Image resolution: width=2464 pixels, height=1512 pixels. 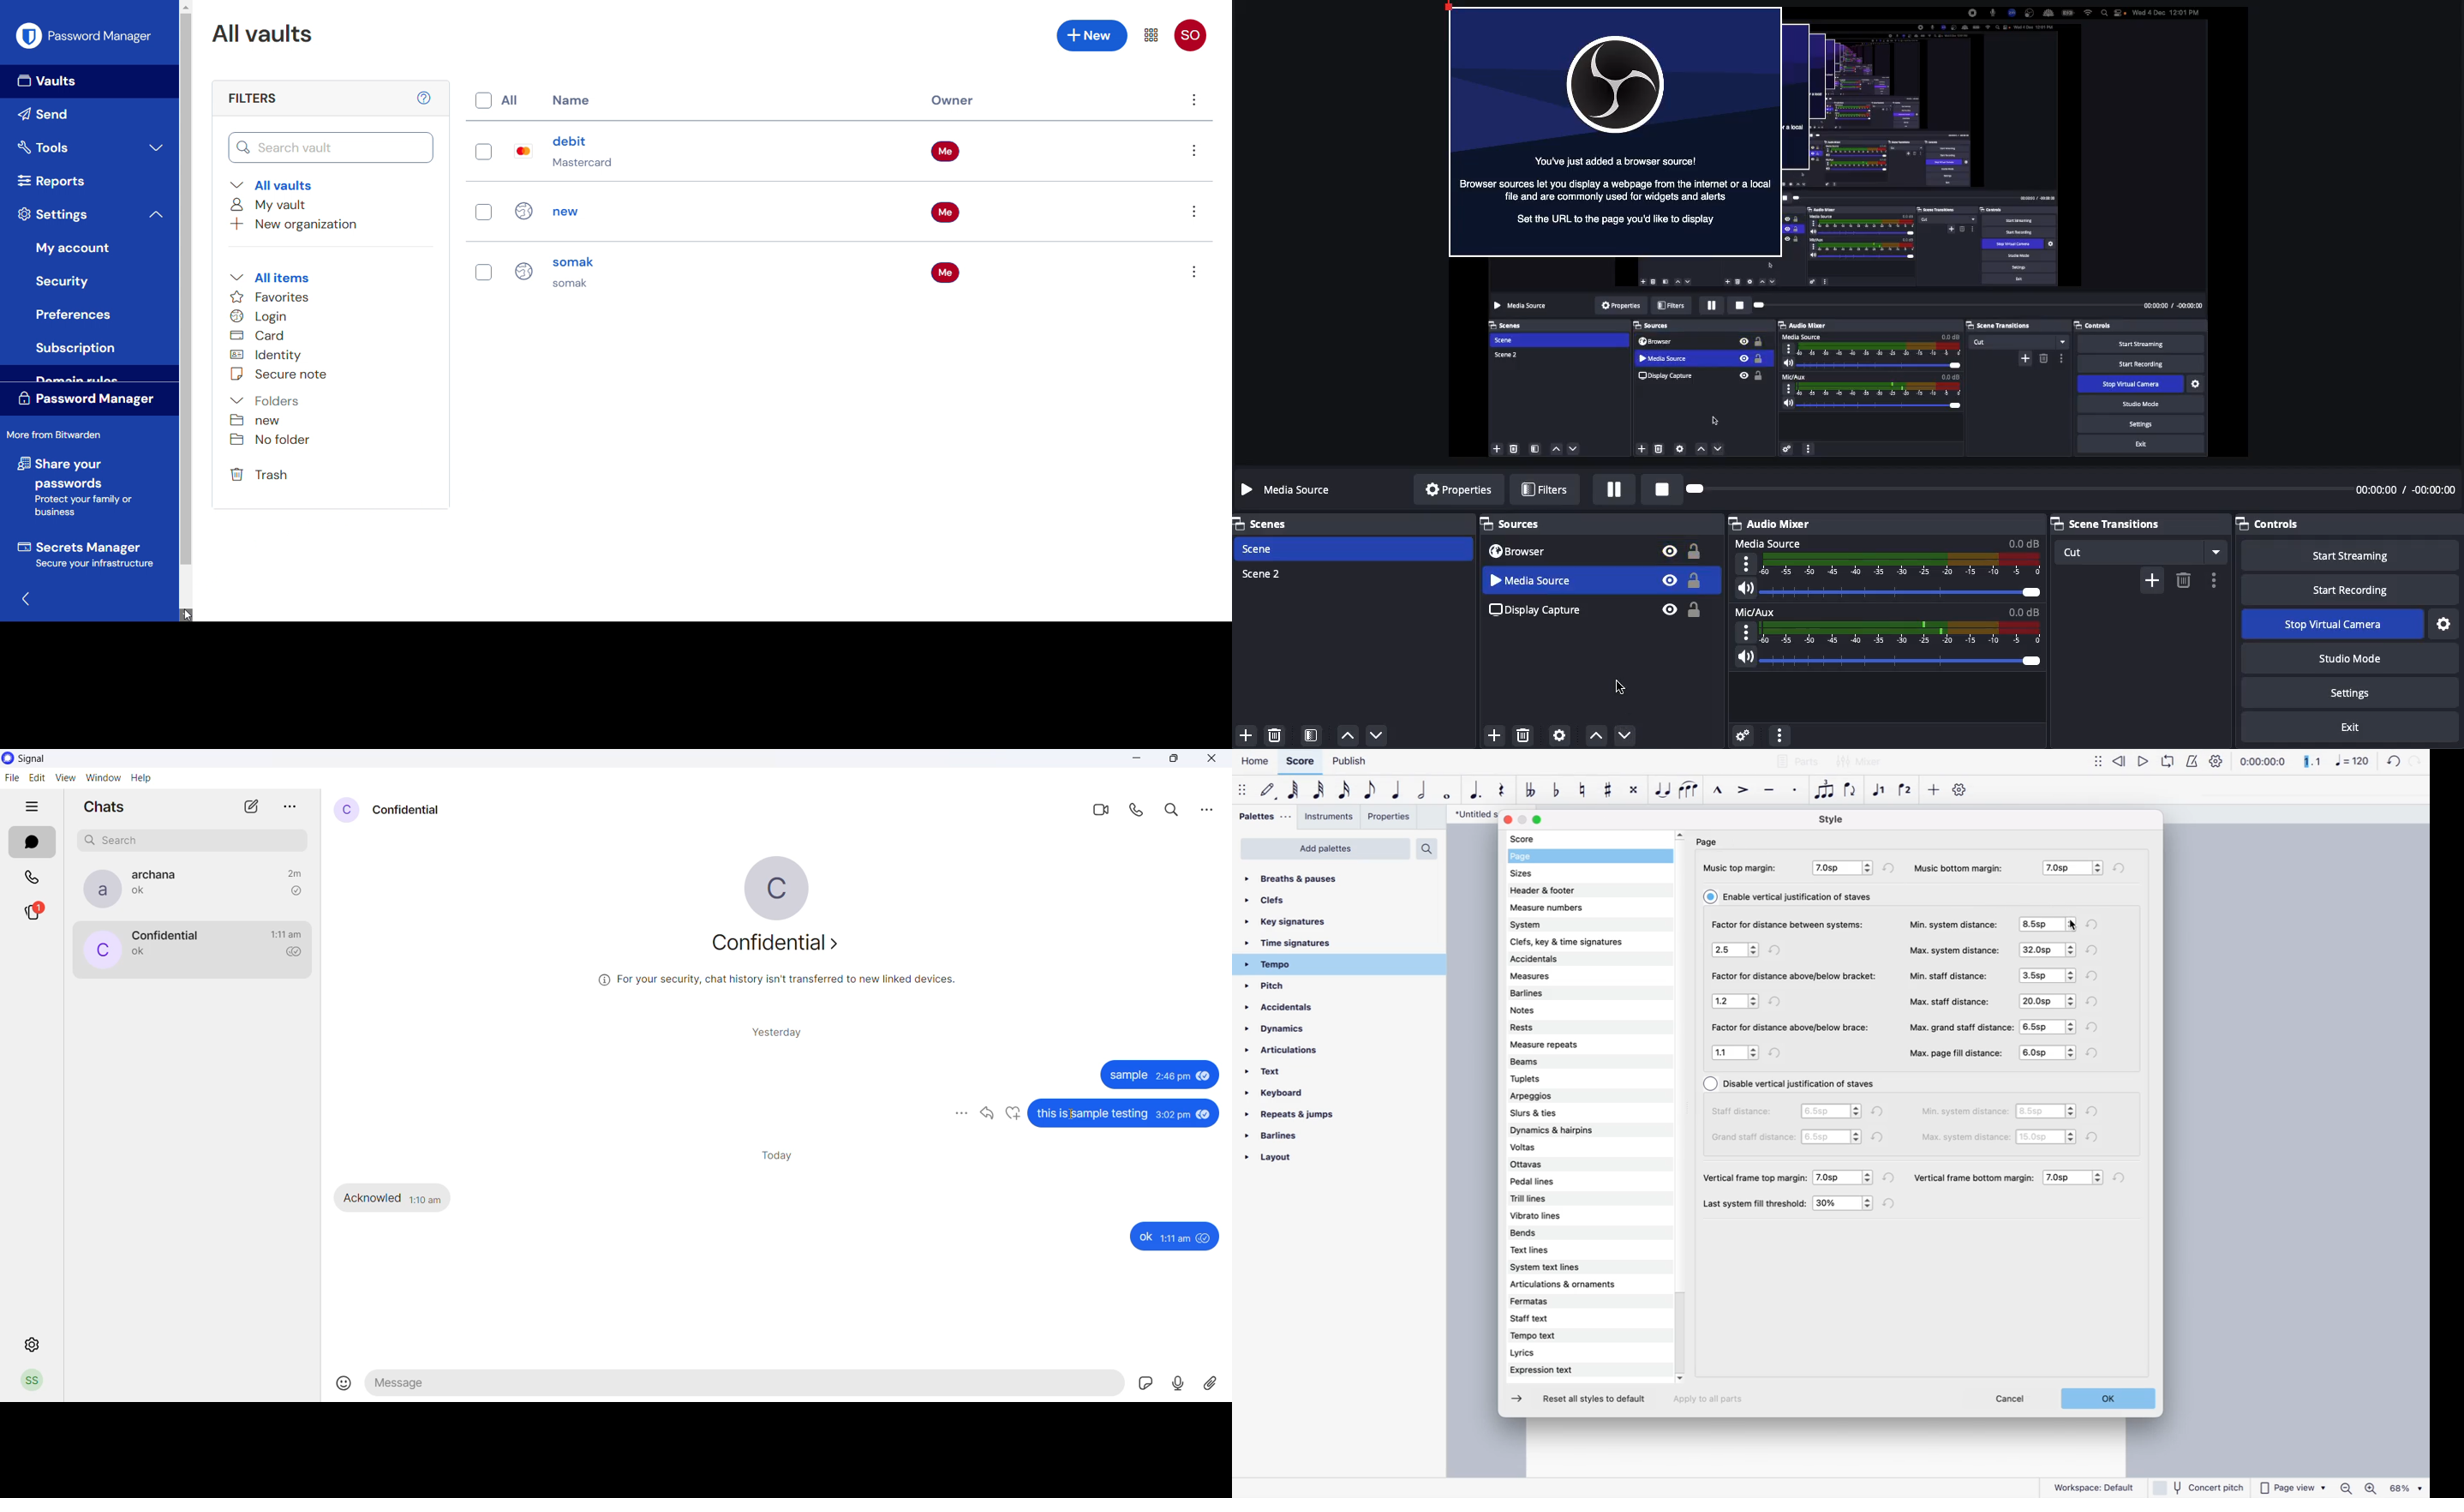 What do you see at coordinates (573, 99) in the screenshot?
I see `name ` at bounding box center [573, 99].